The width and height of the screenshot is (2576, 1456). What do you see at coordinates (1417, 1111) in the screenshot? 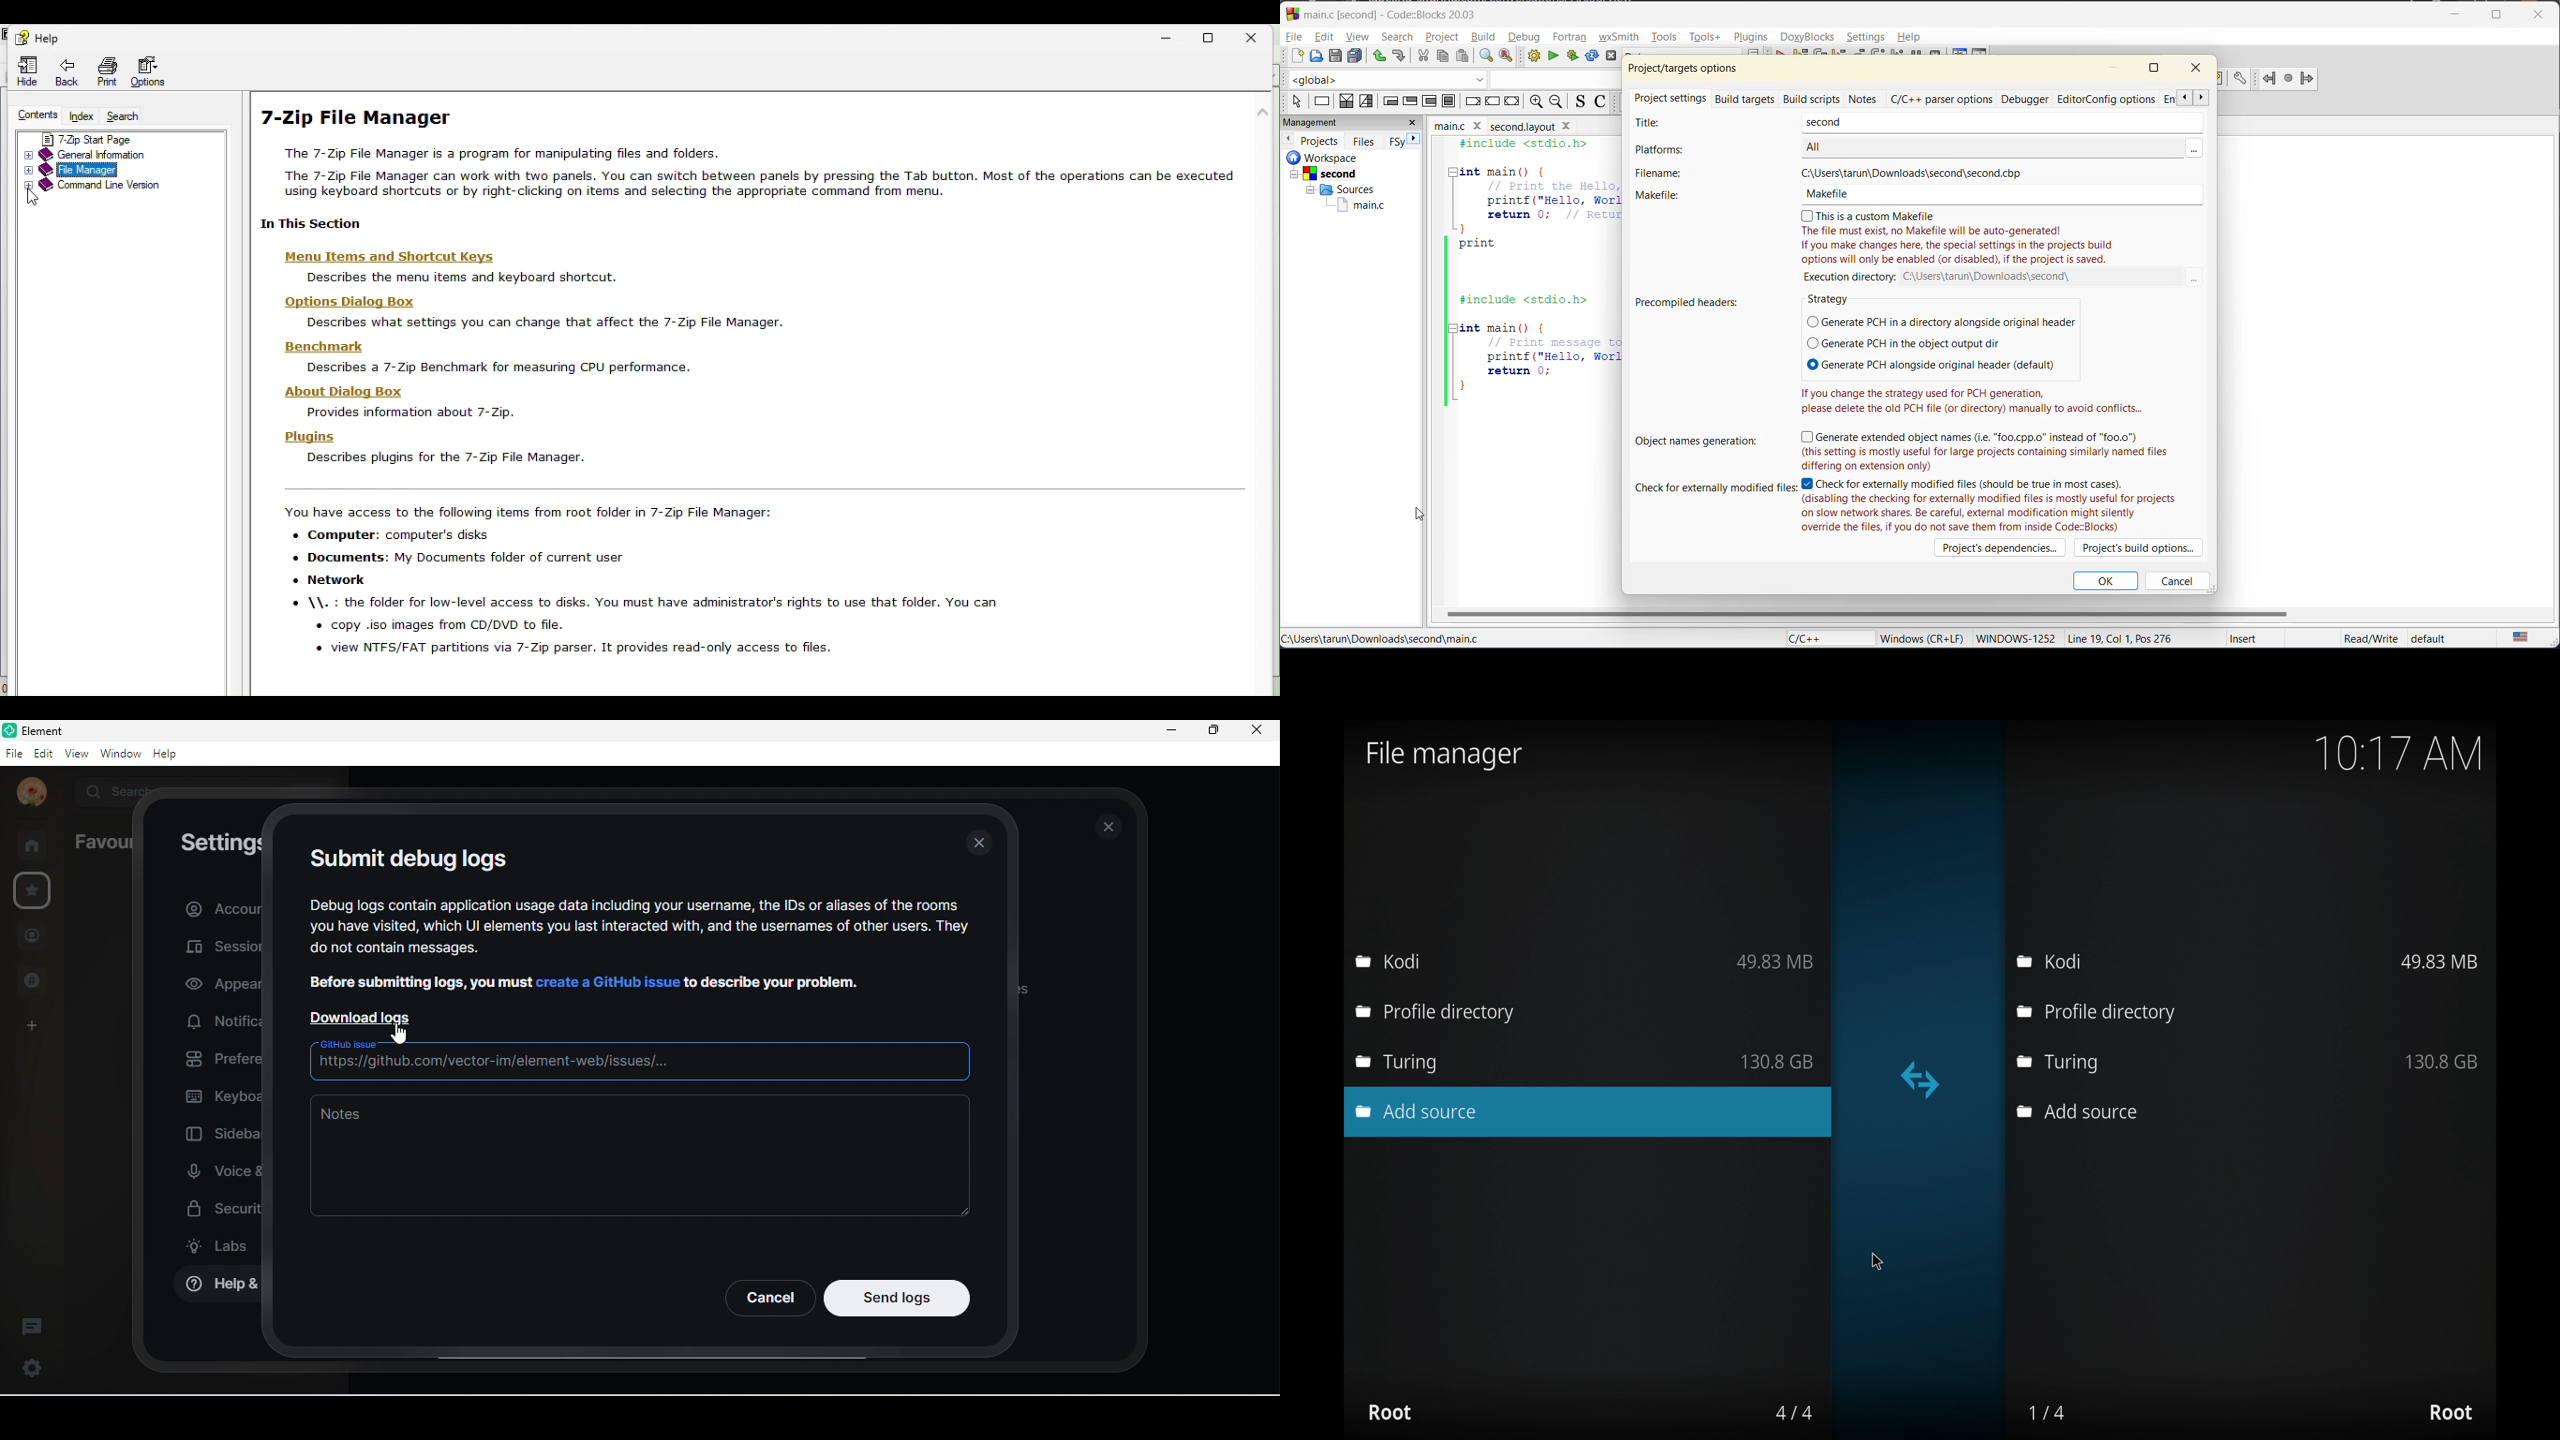
I see `add source` at bounding box center [1417, 1111].